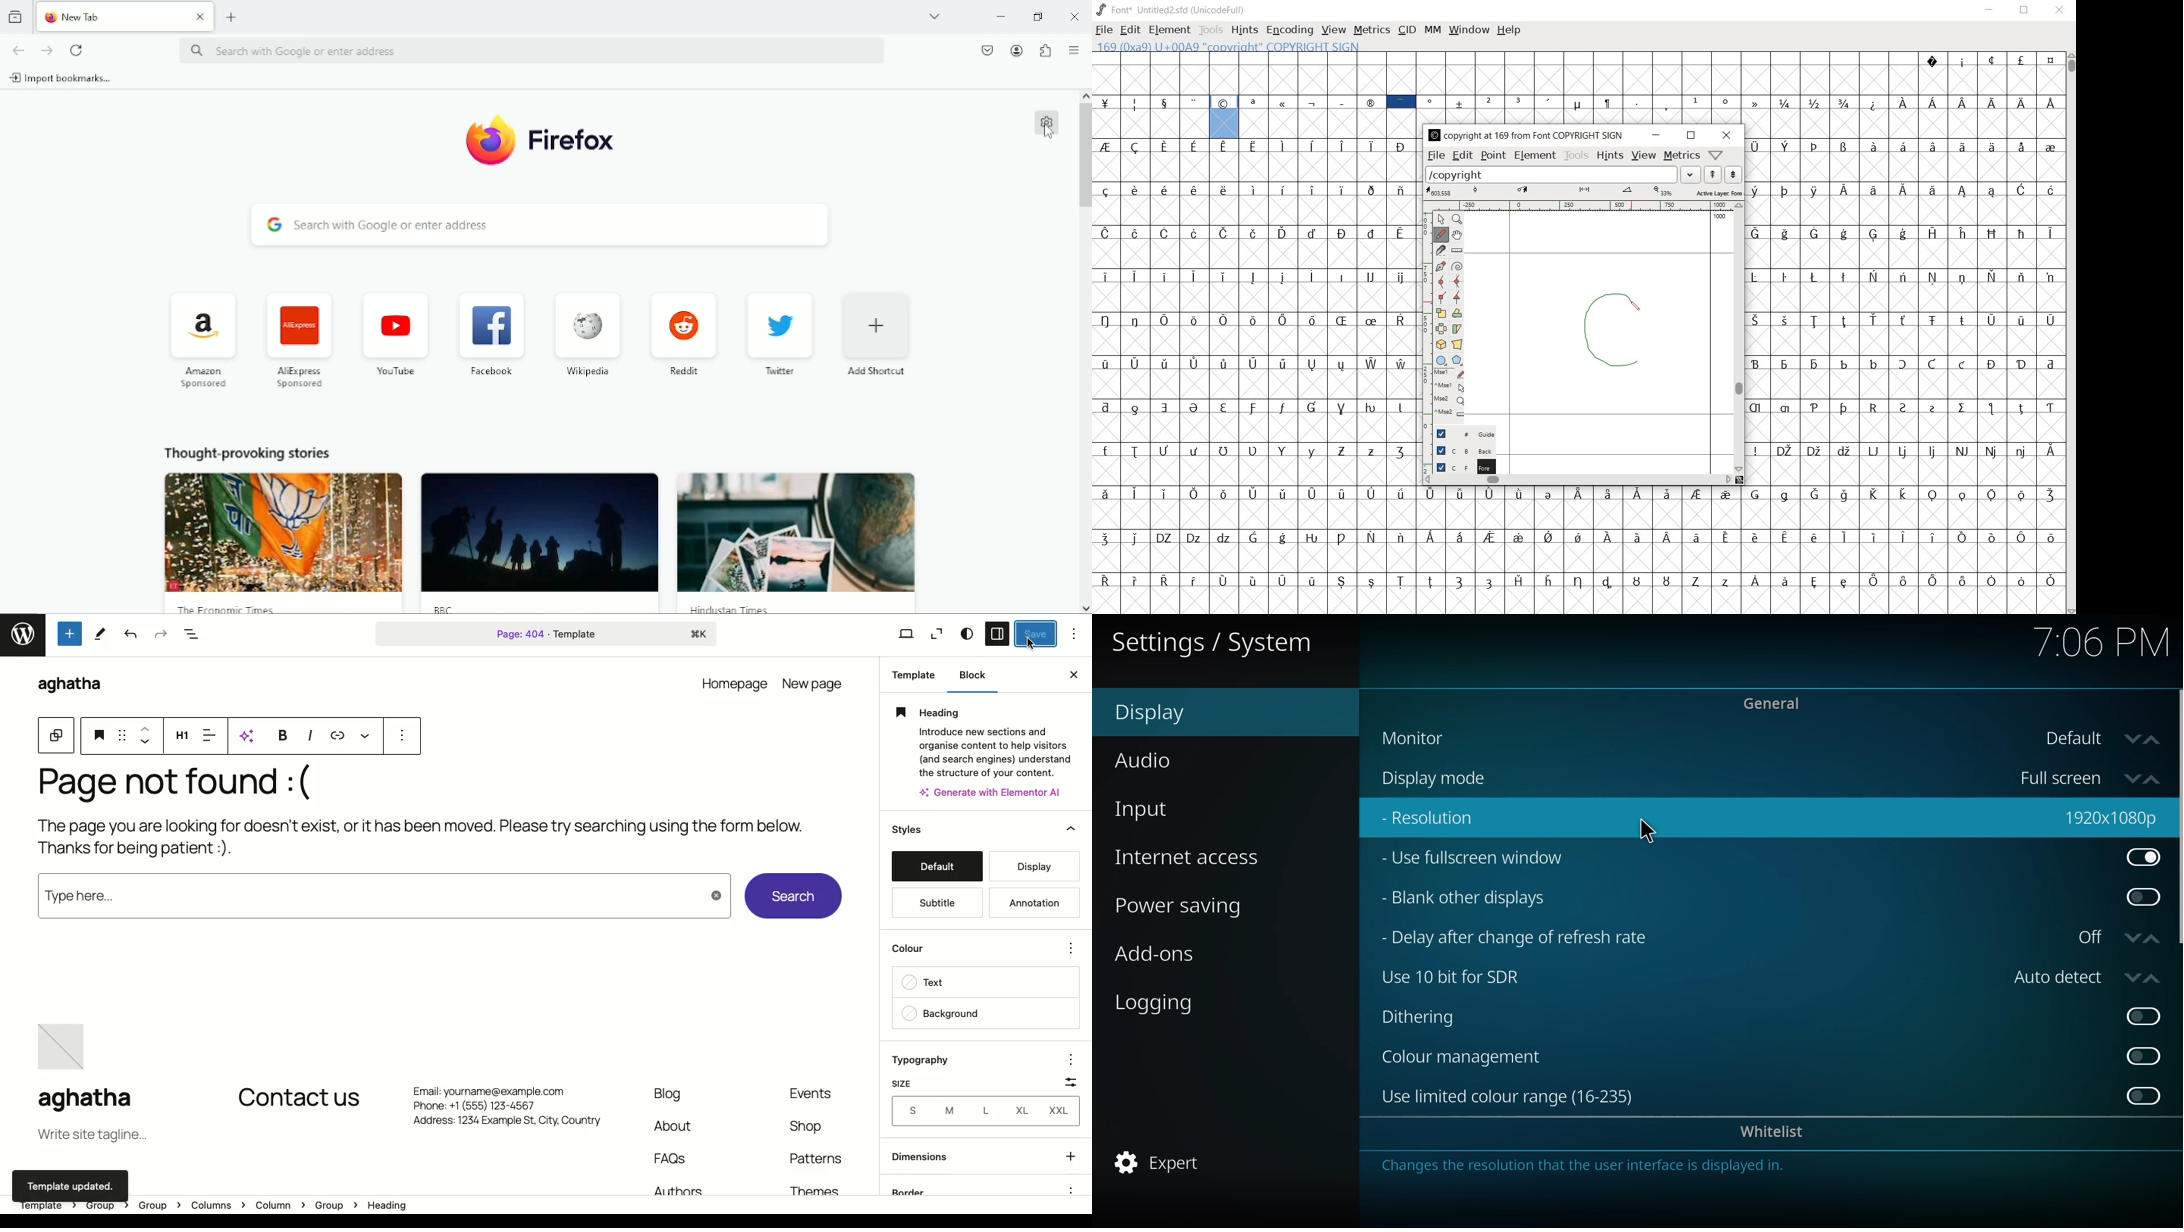 The image size is (2184, 1232). Describe the element at coordinates (1712, 174) in the screenshot. I see `show the next word on the list` at that location.